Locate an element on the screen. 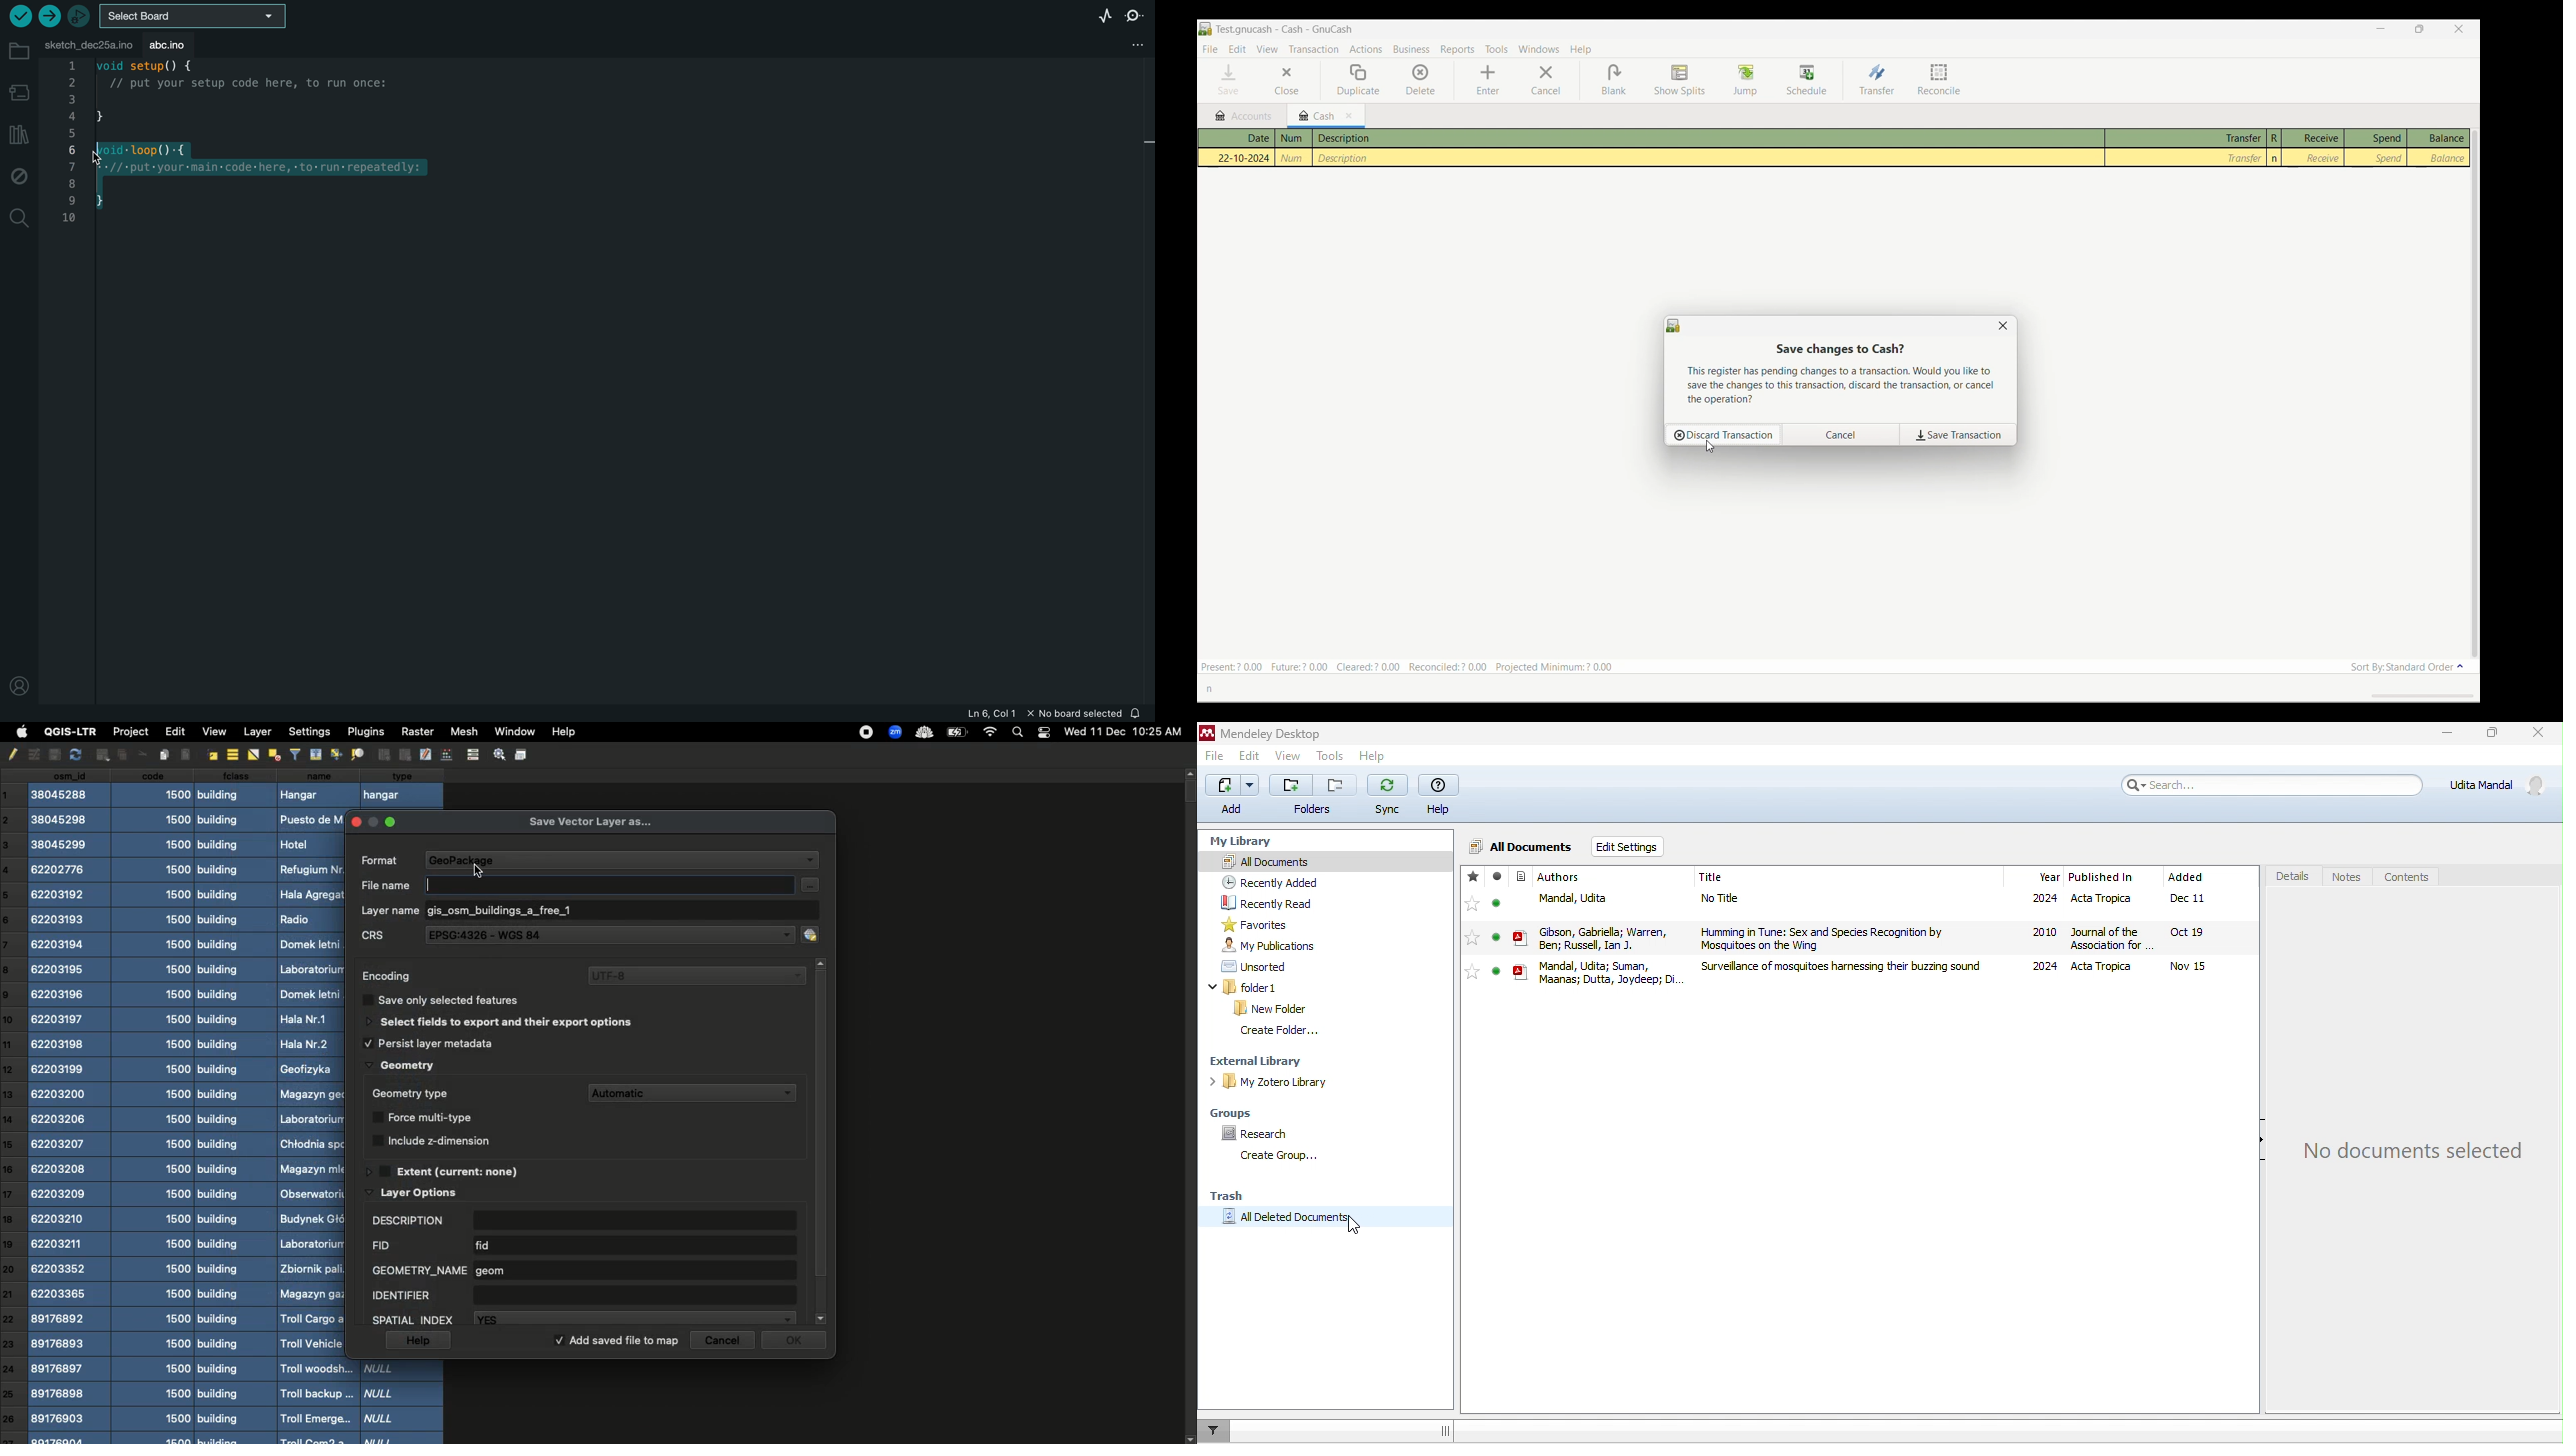 The width and height of the screenshot is (2576, 1456). Discard transaction is located at coordinates (1723, 435).